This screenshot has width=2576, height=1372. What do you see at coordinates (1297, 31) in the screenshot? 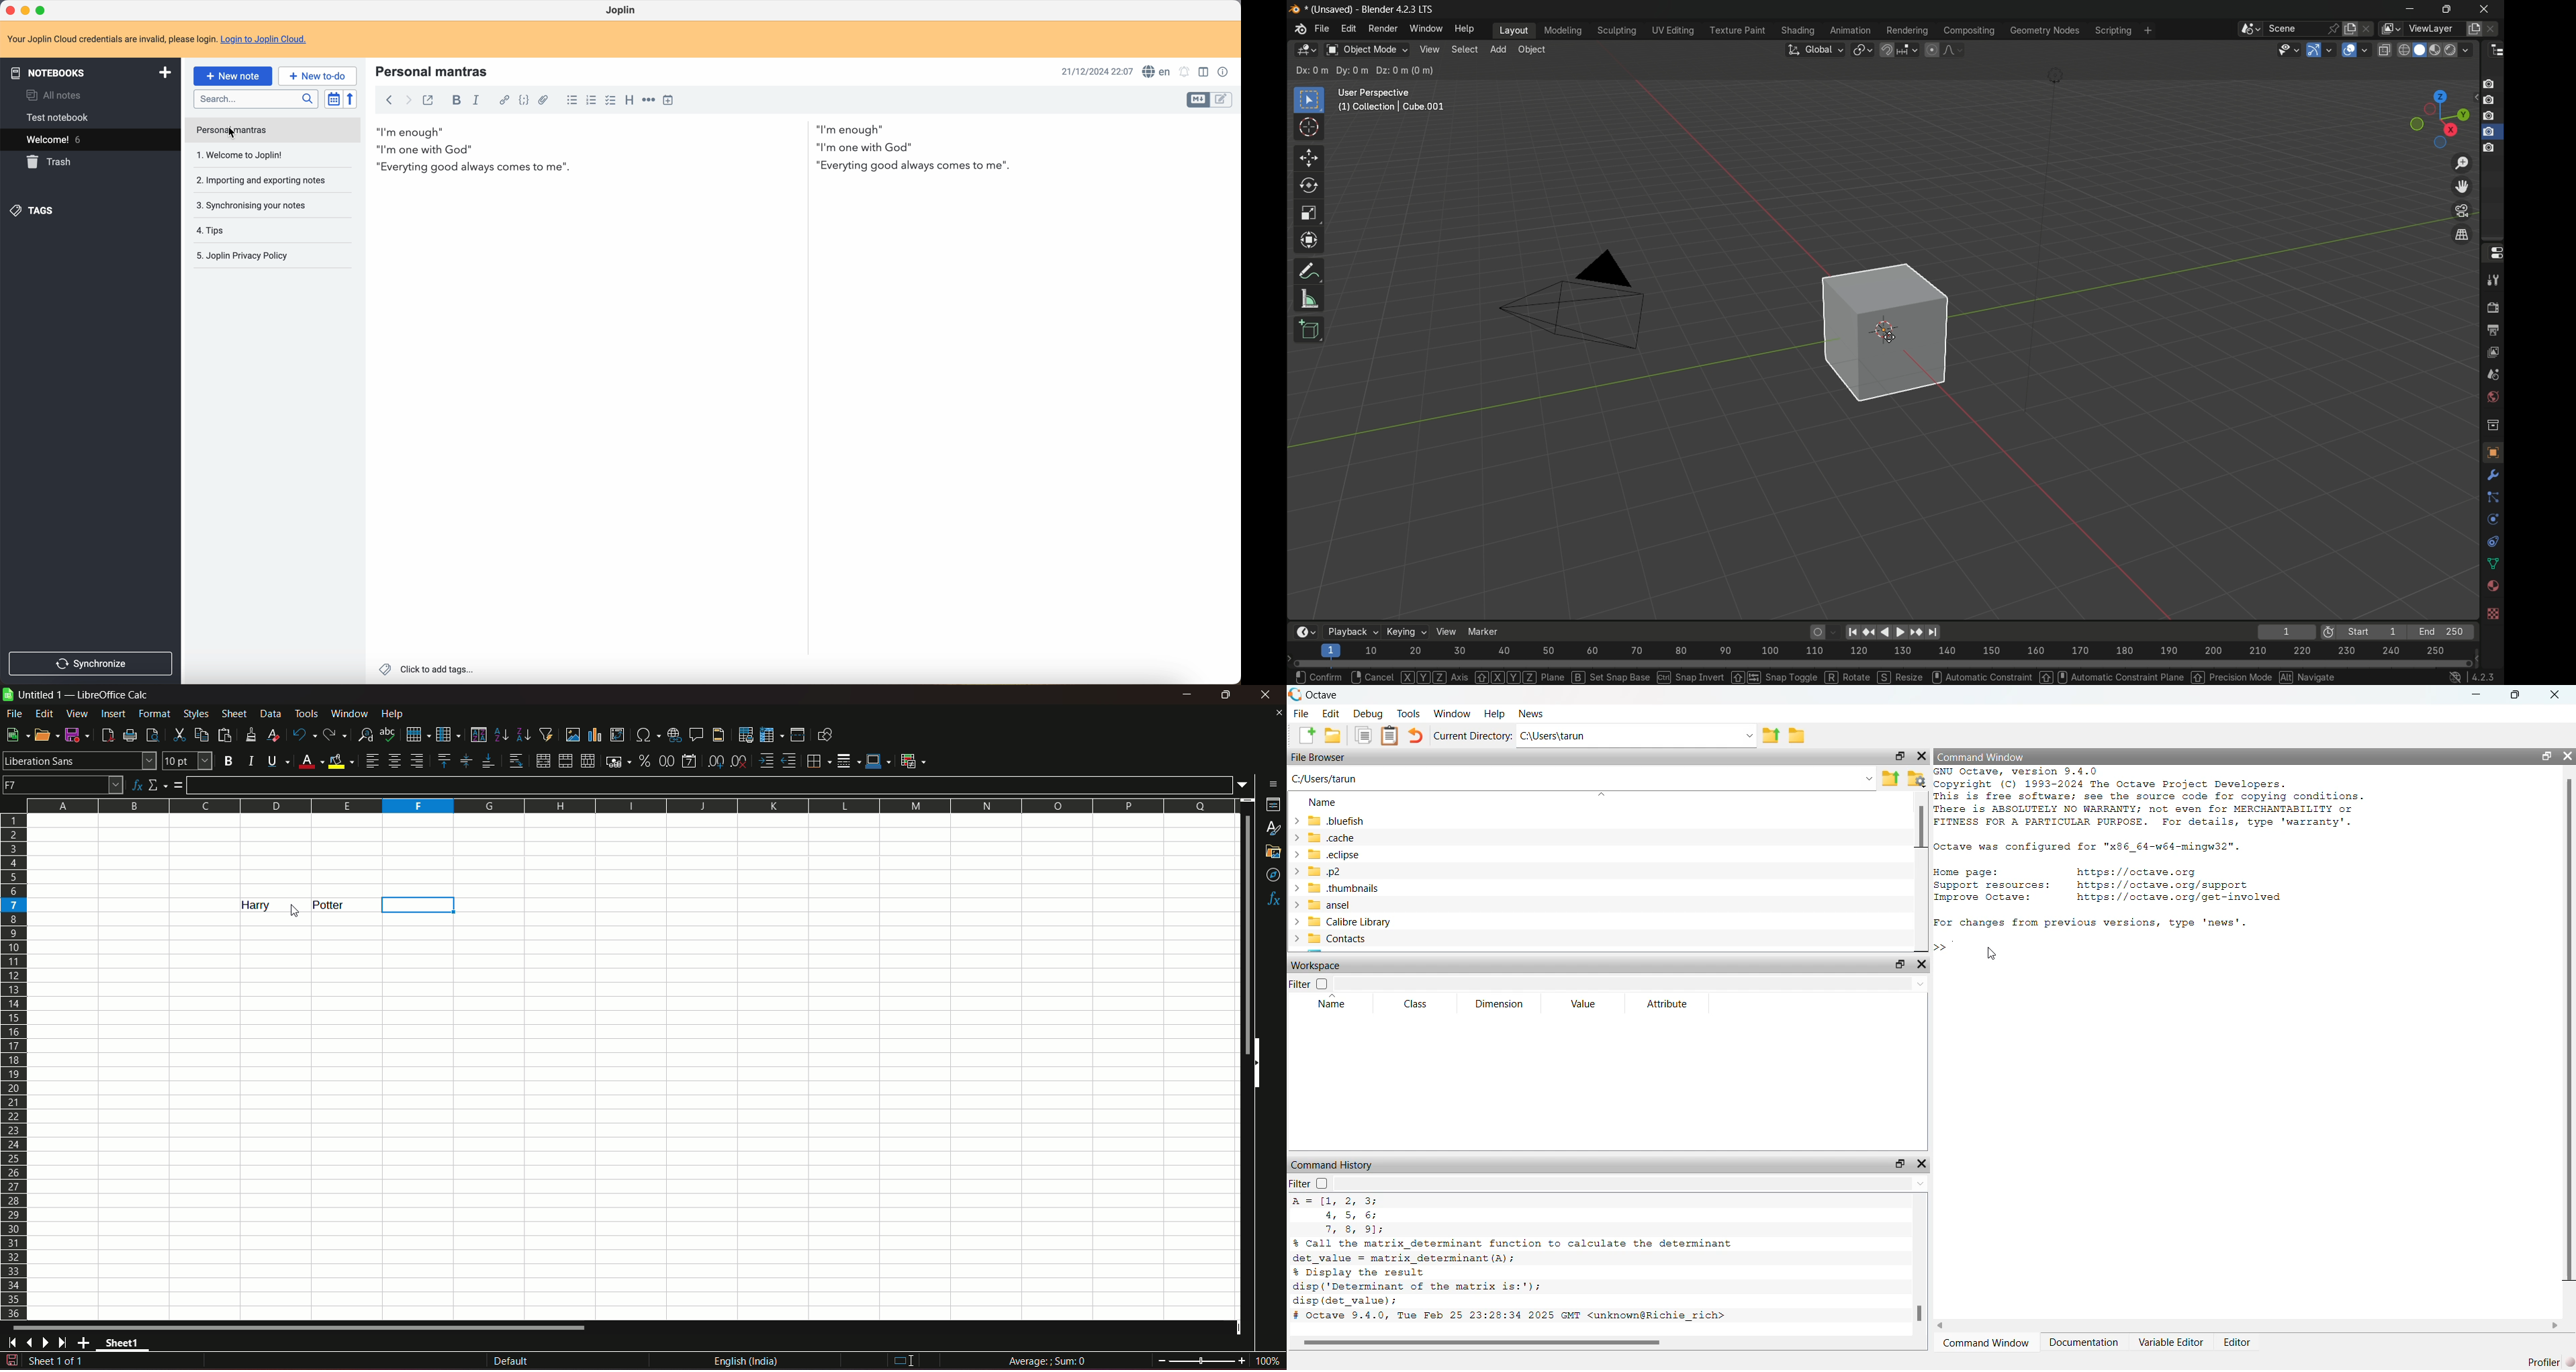
I see `Logo` at bounding box center [1297, 31].